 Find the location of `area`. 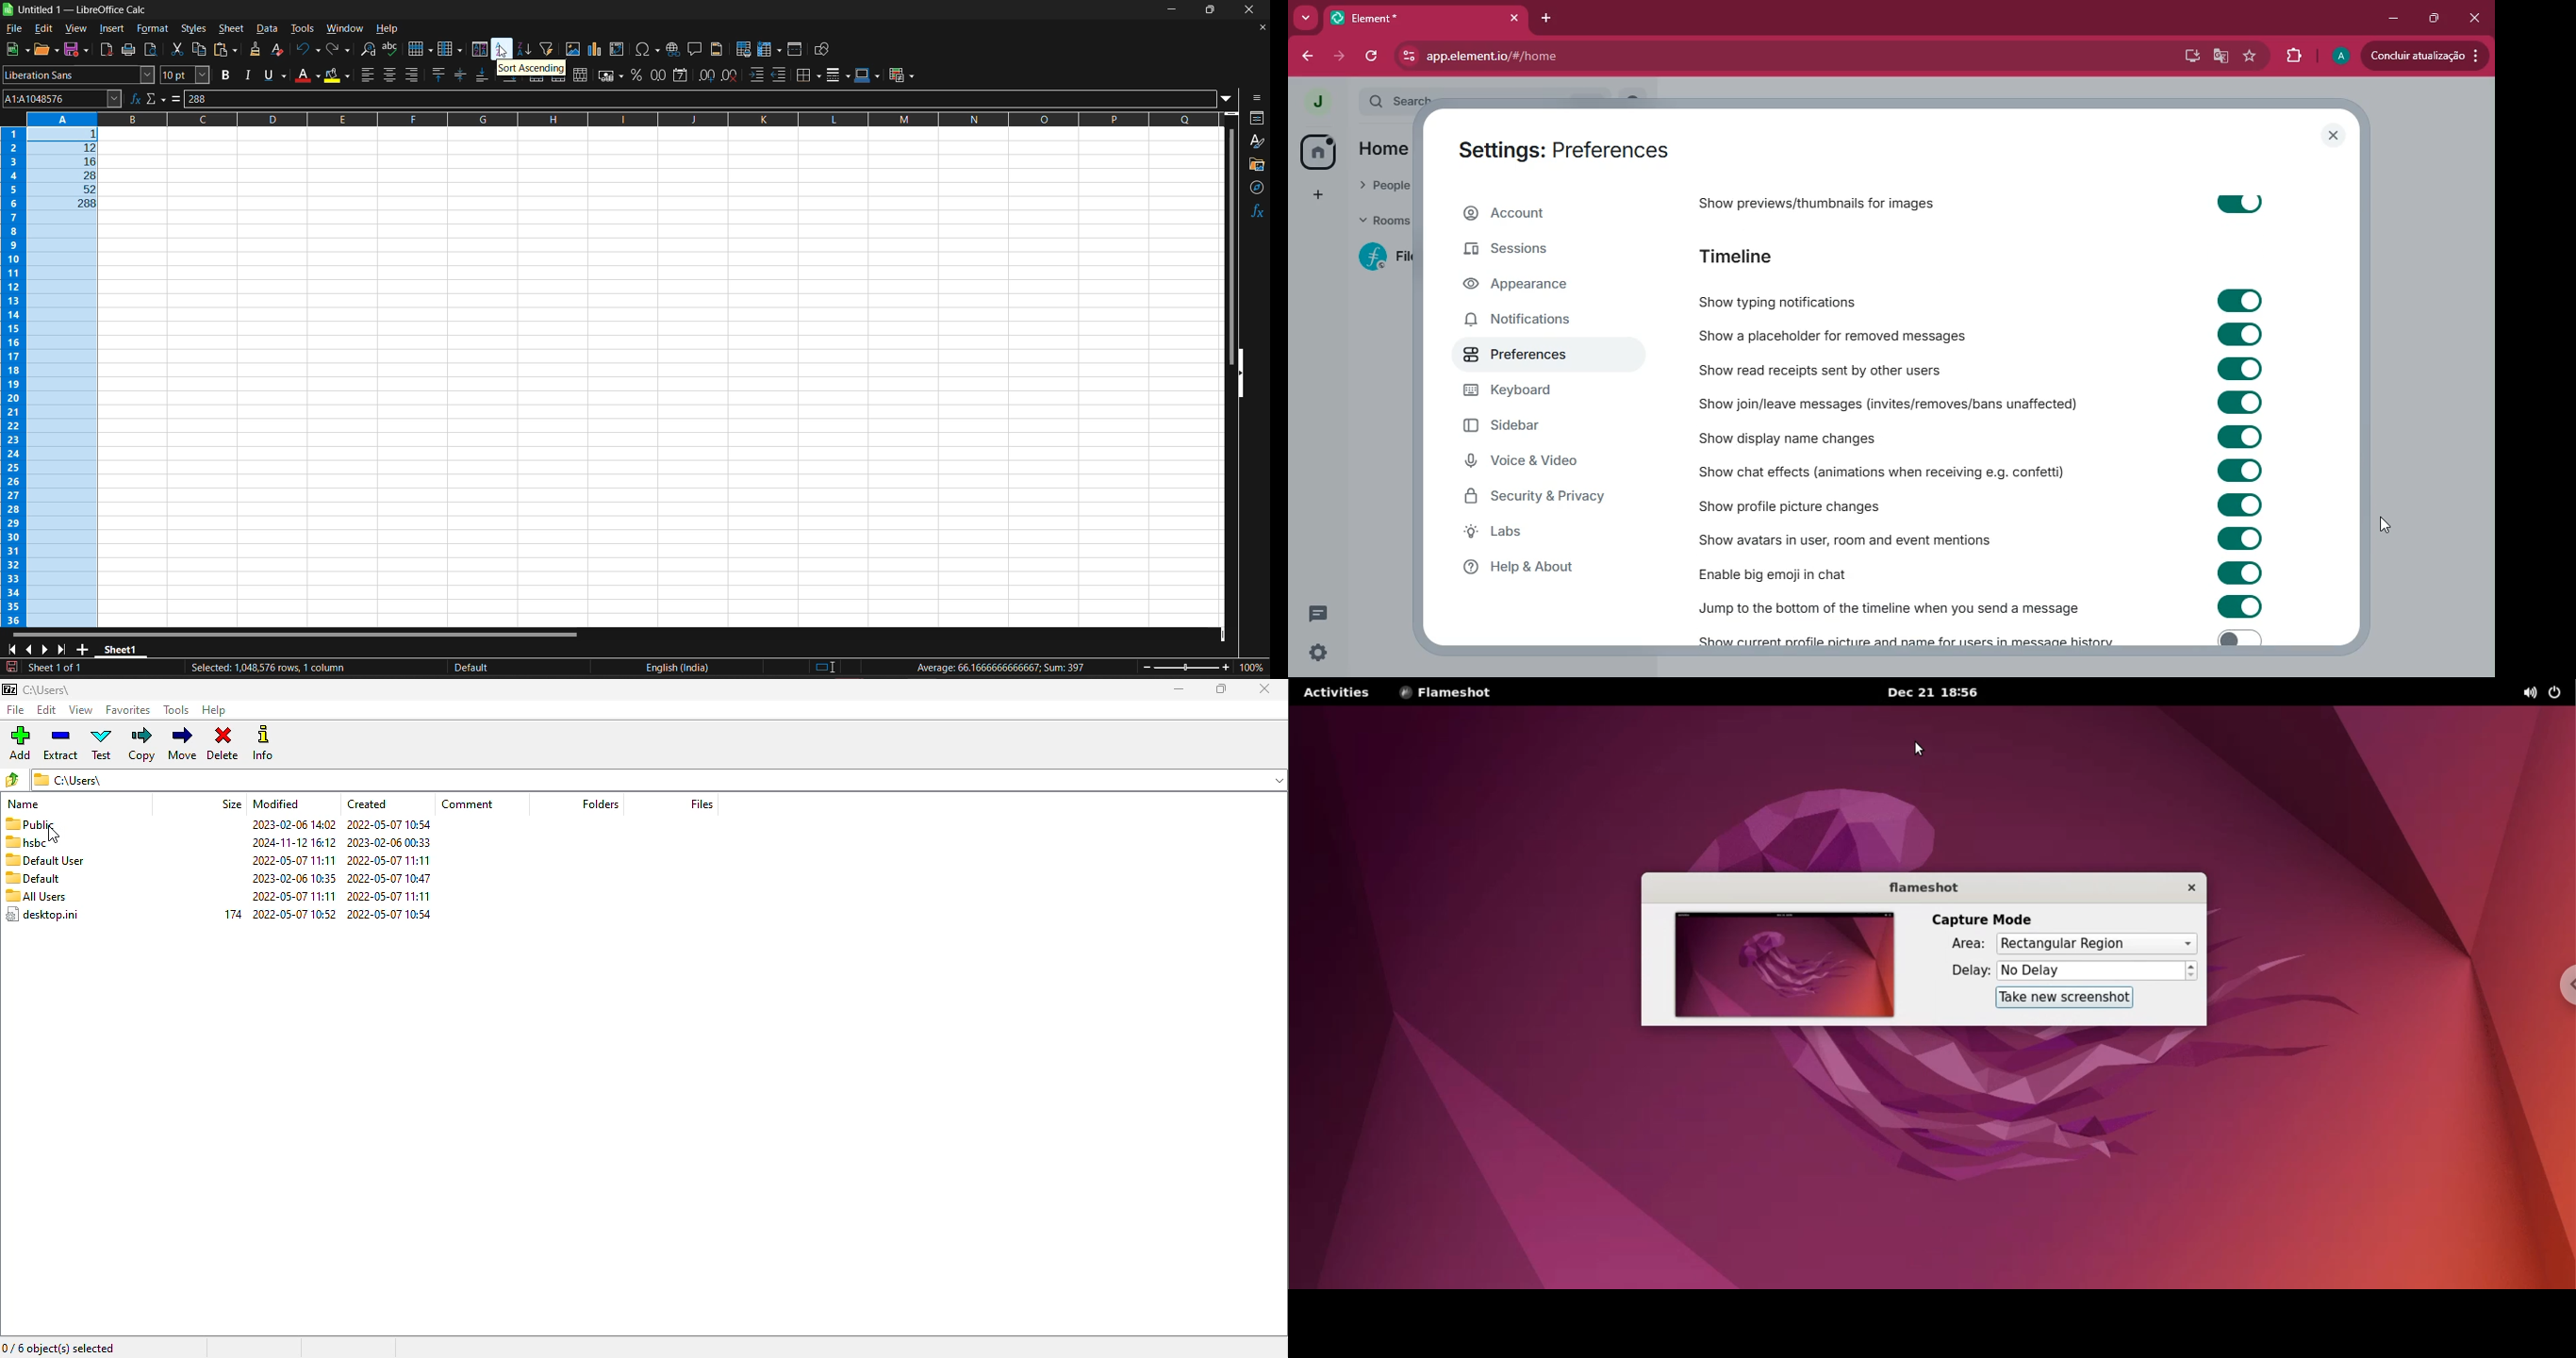

area is located at coordinates (1960, 945).